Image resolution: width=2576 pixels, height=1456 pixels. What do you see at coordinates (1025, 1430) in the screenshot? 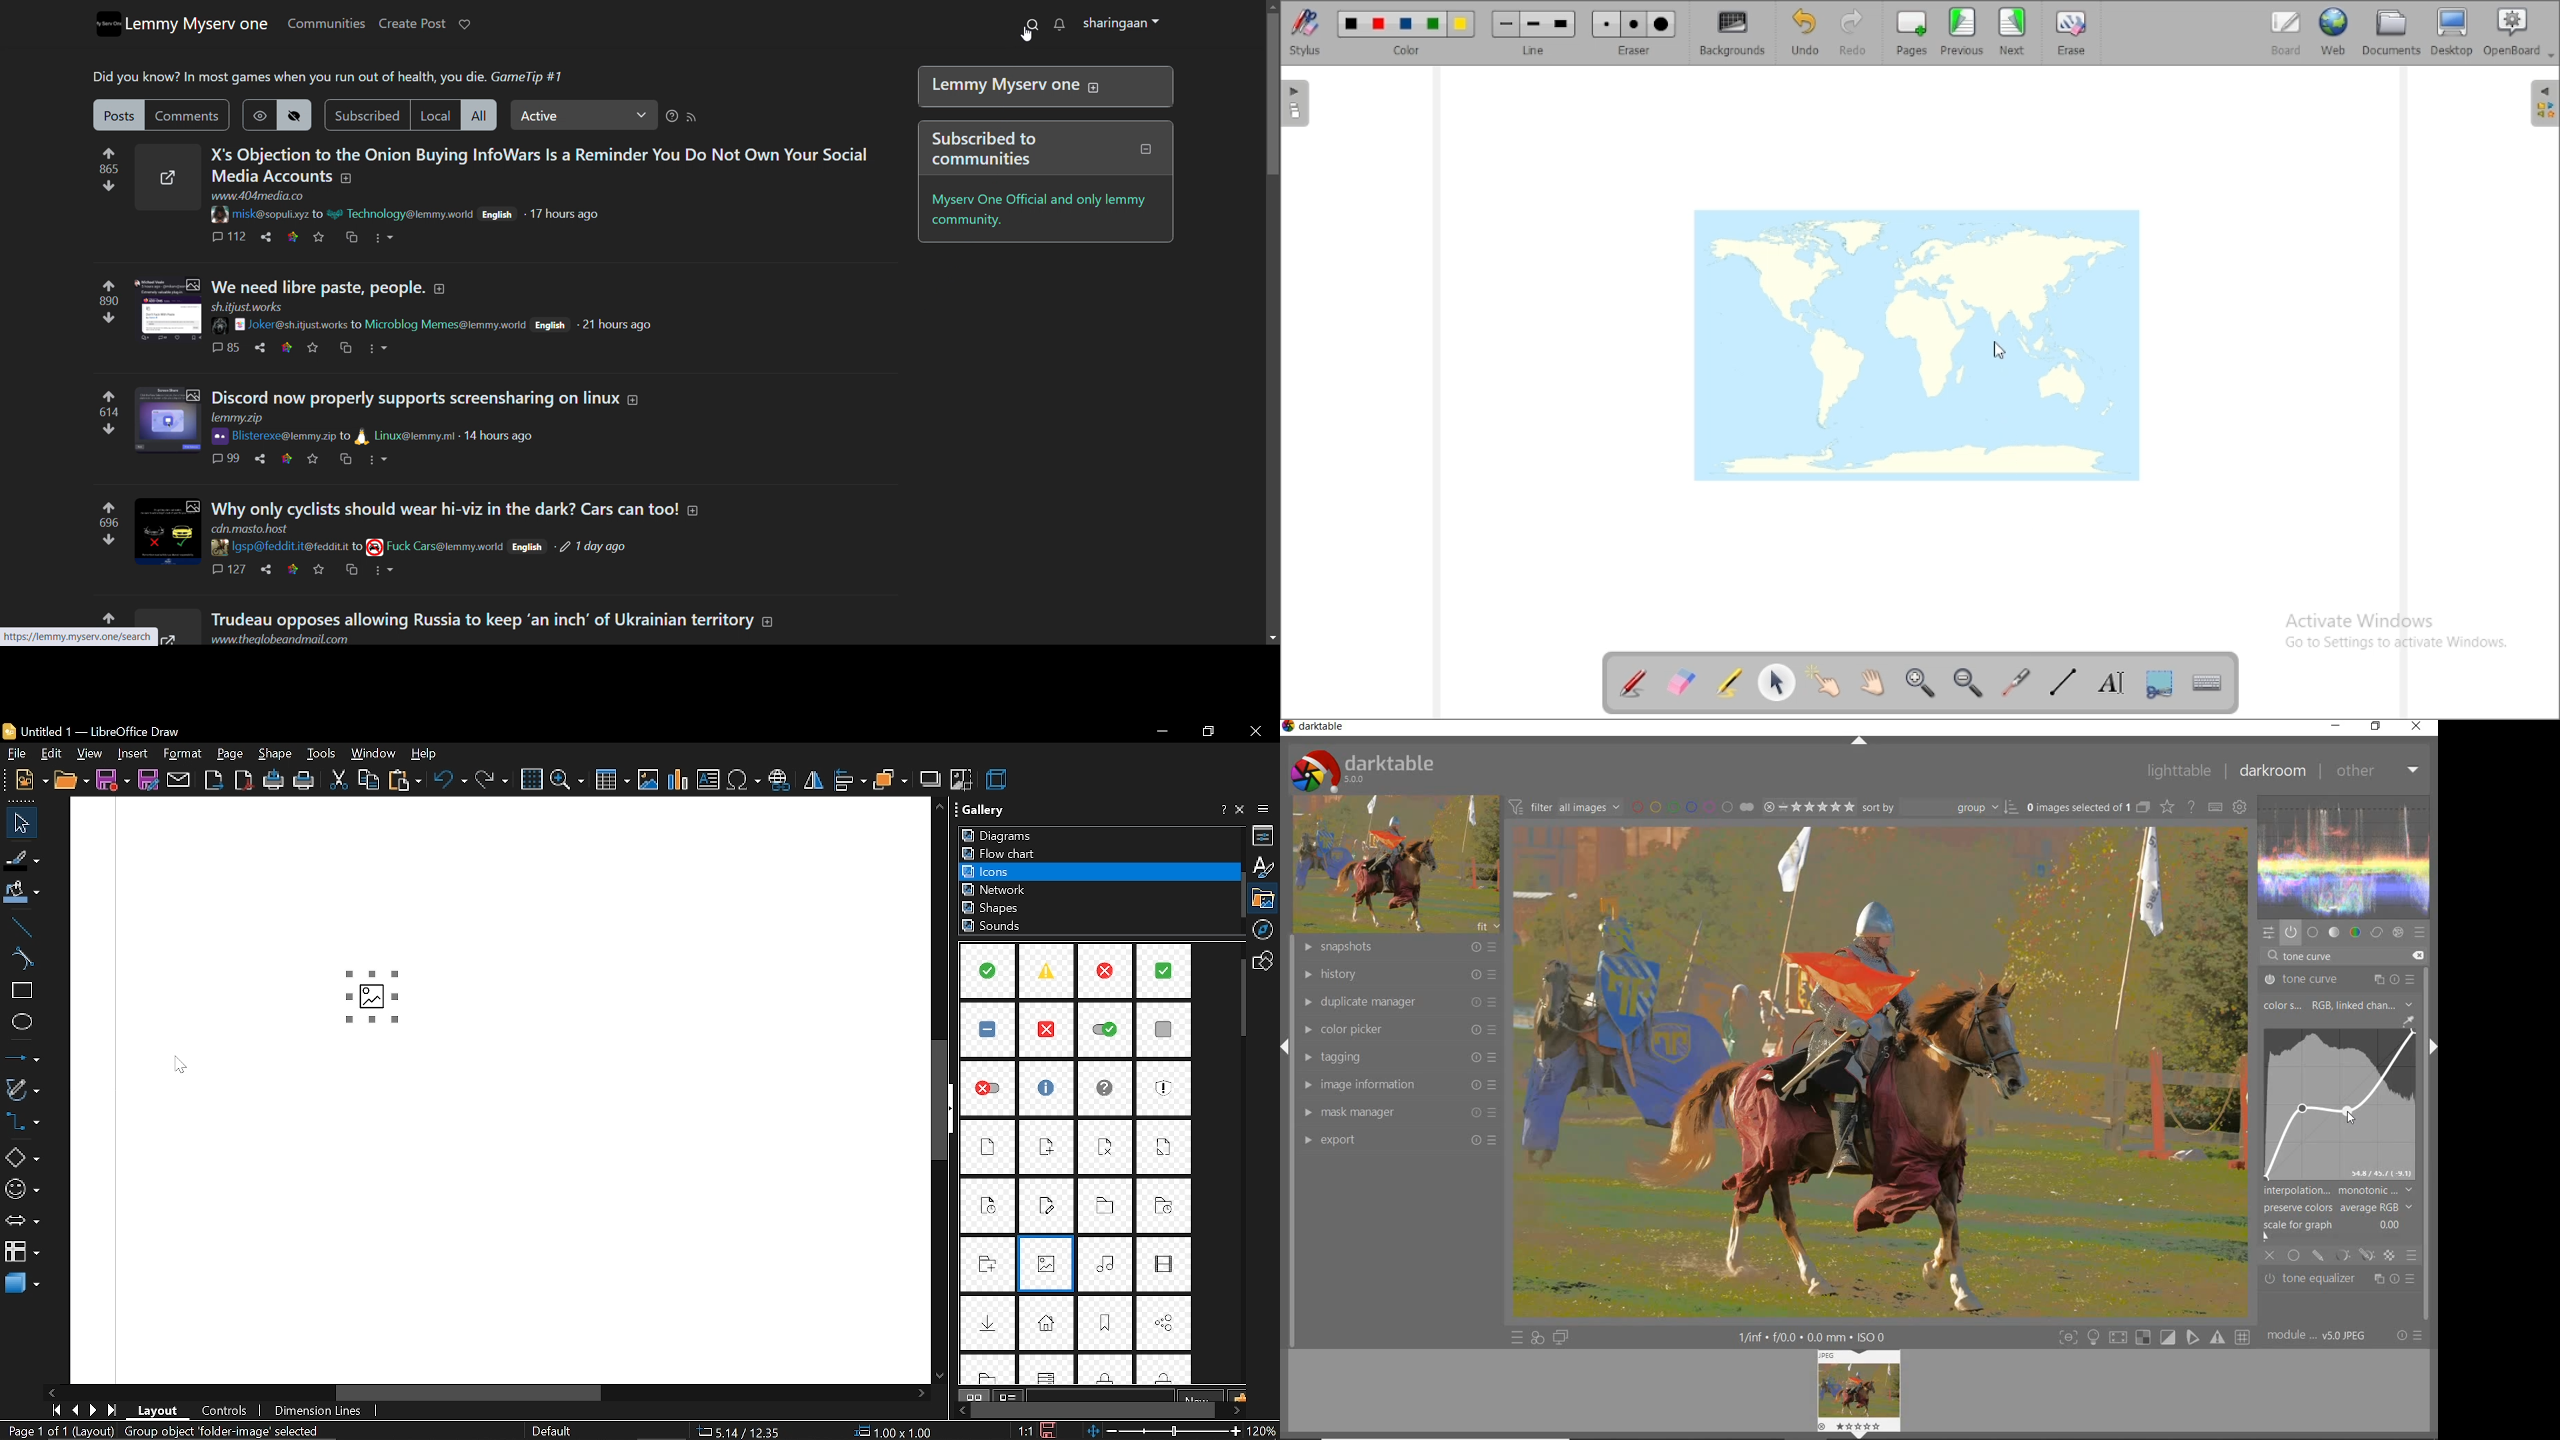
I see `1:1` at bounding box center [1025, 1430].